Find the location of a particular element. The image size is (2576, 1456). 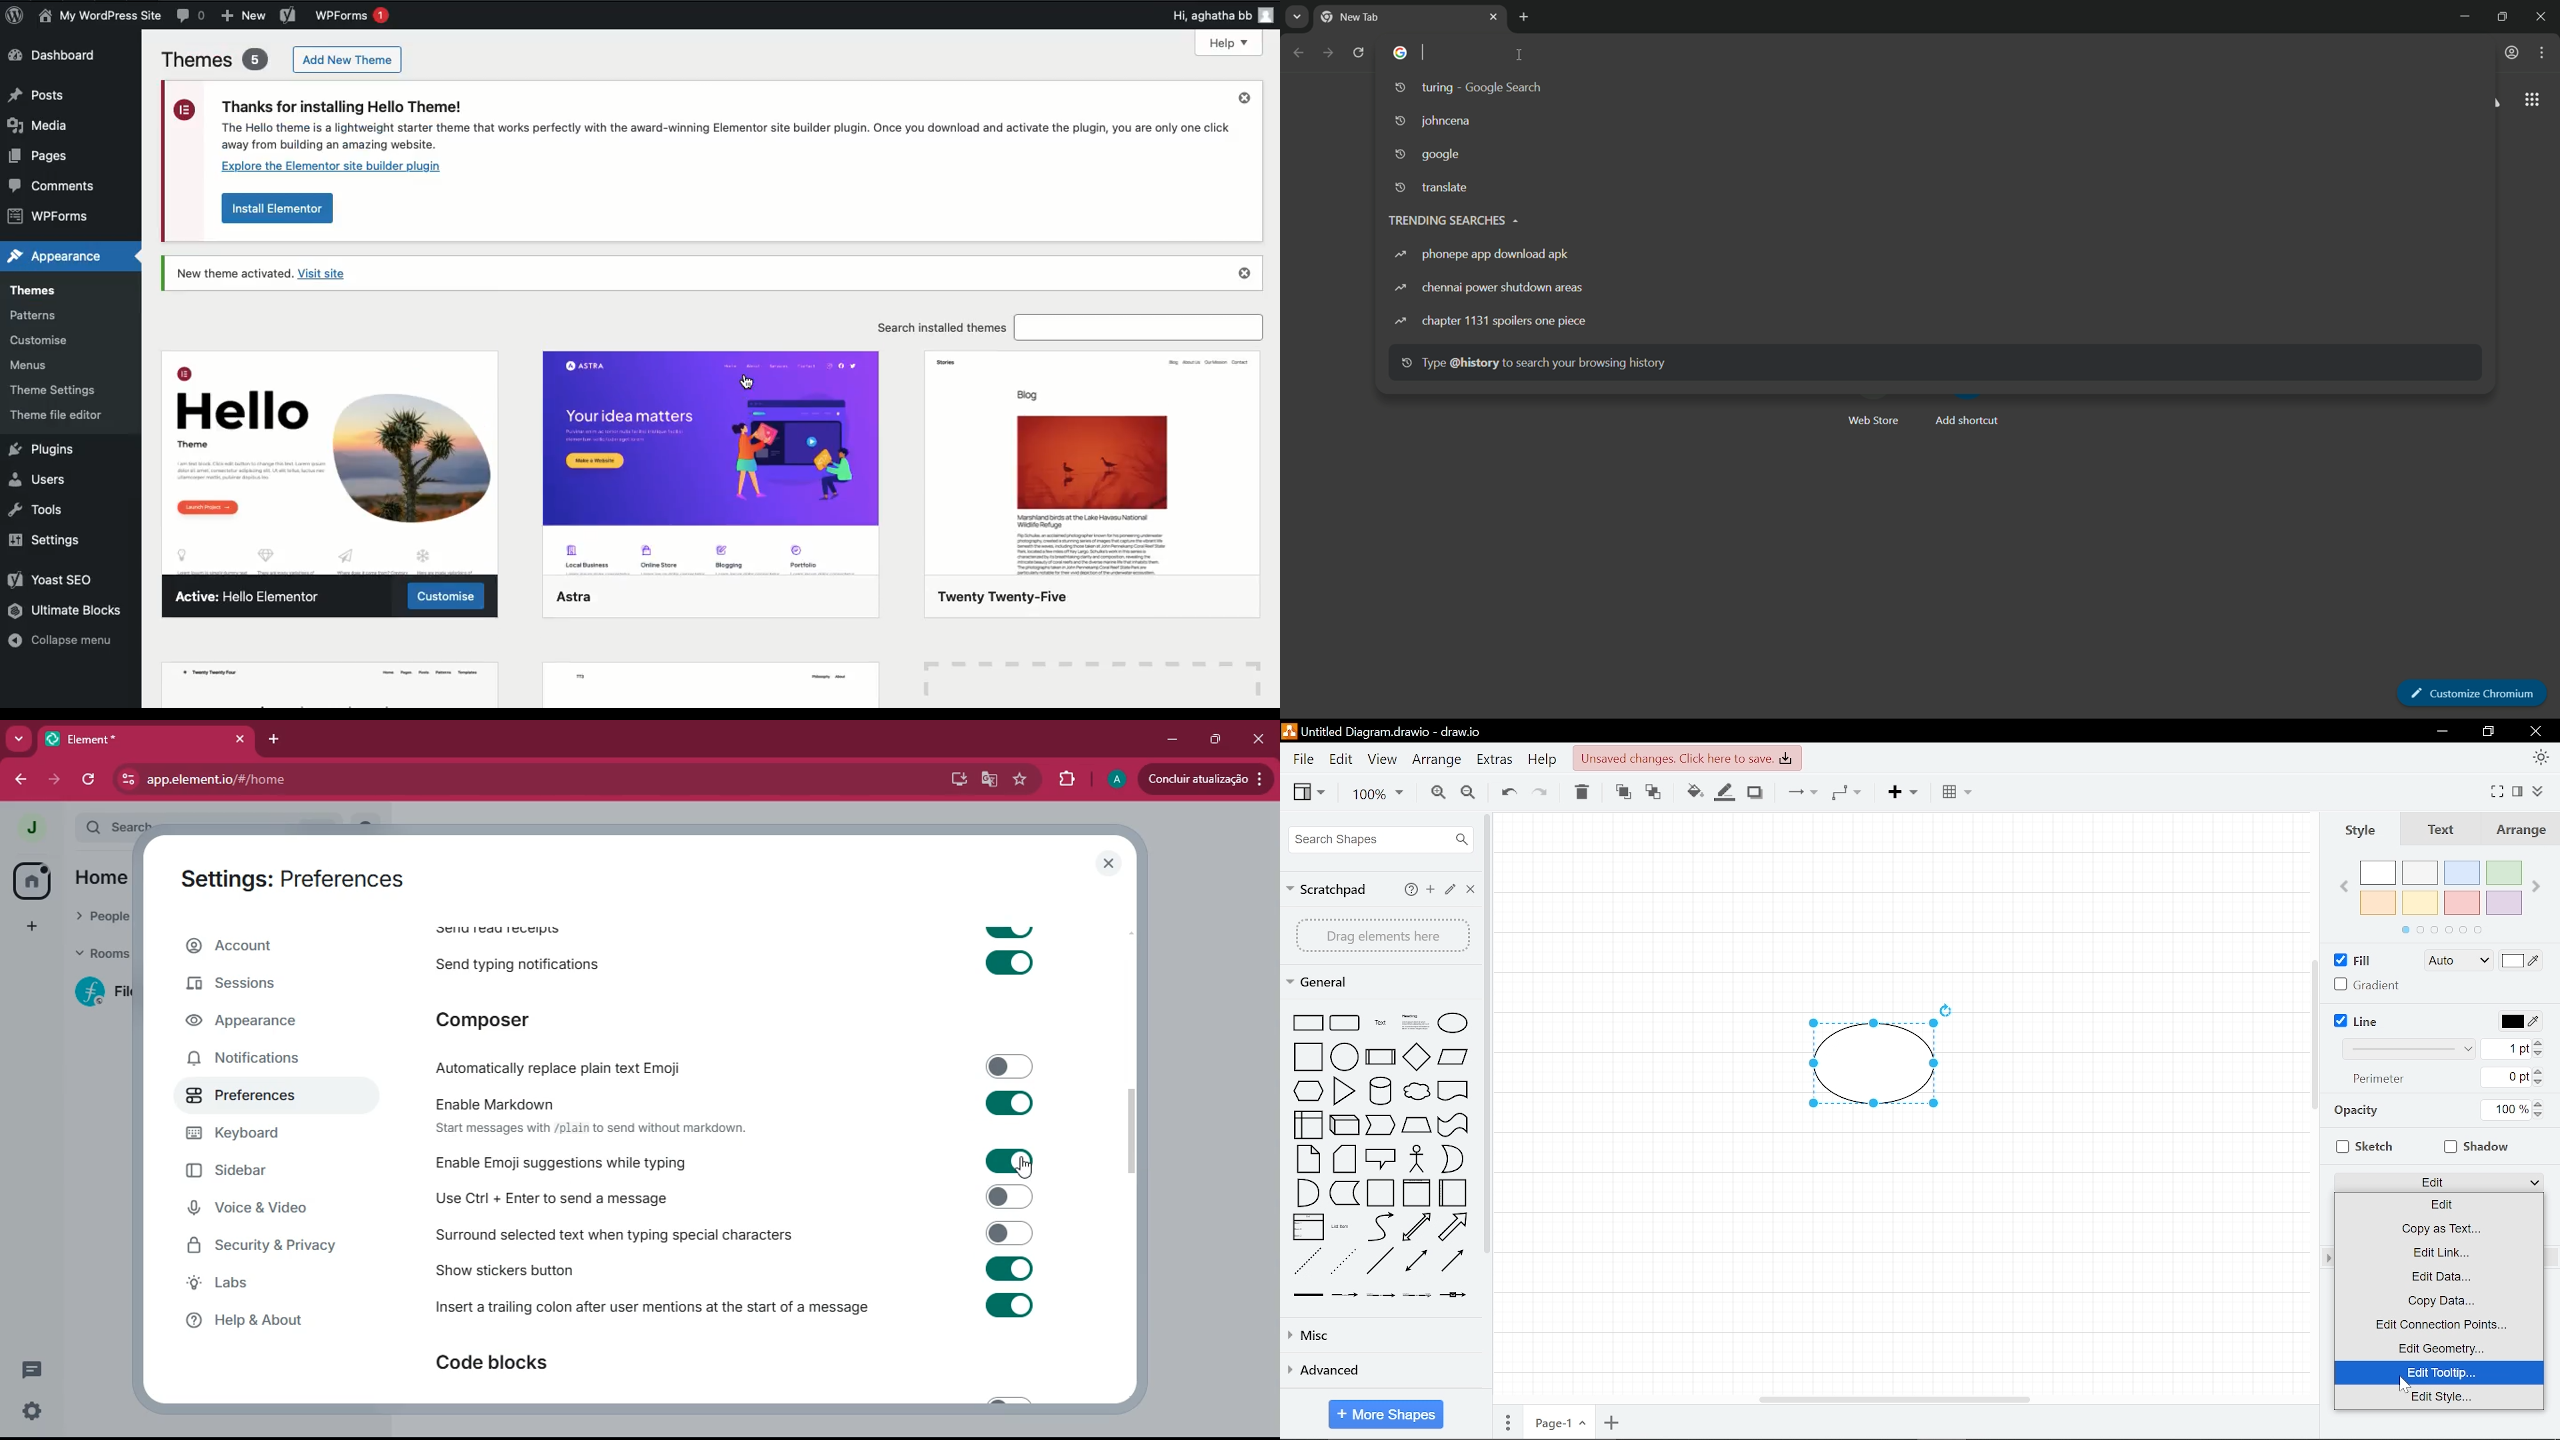

chennai power shutdown areas is located at coordinates (1490, 287).